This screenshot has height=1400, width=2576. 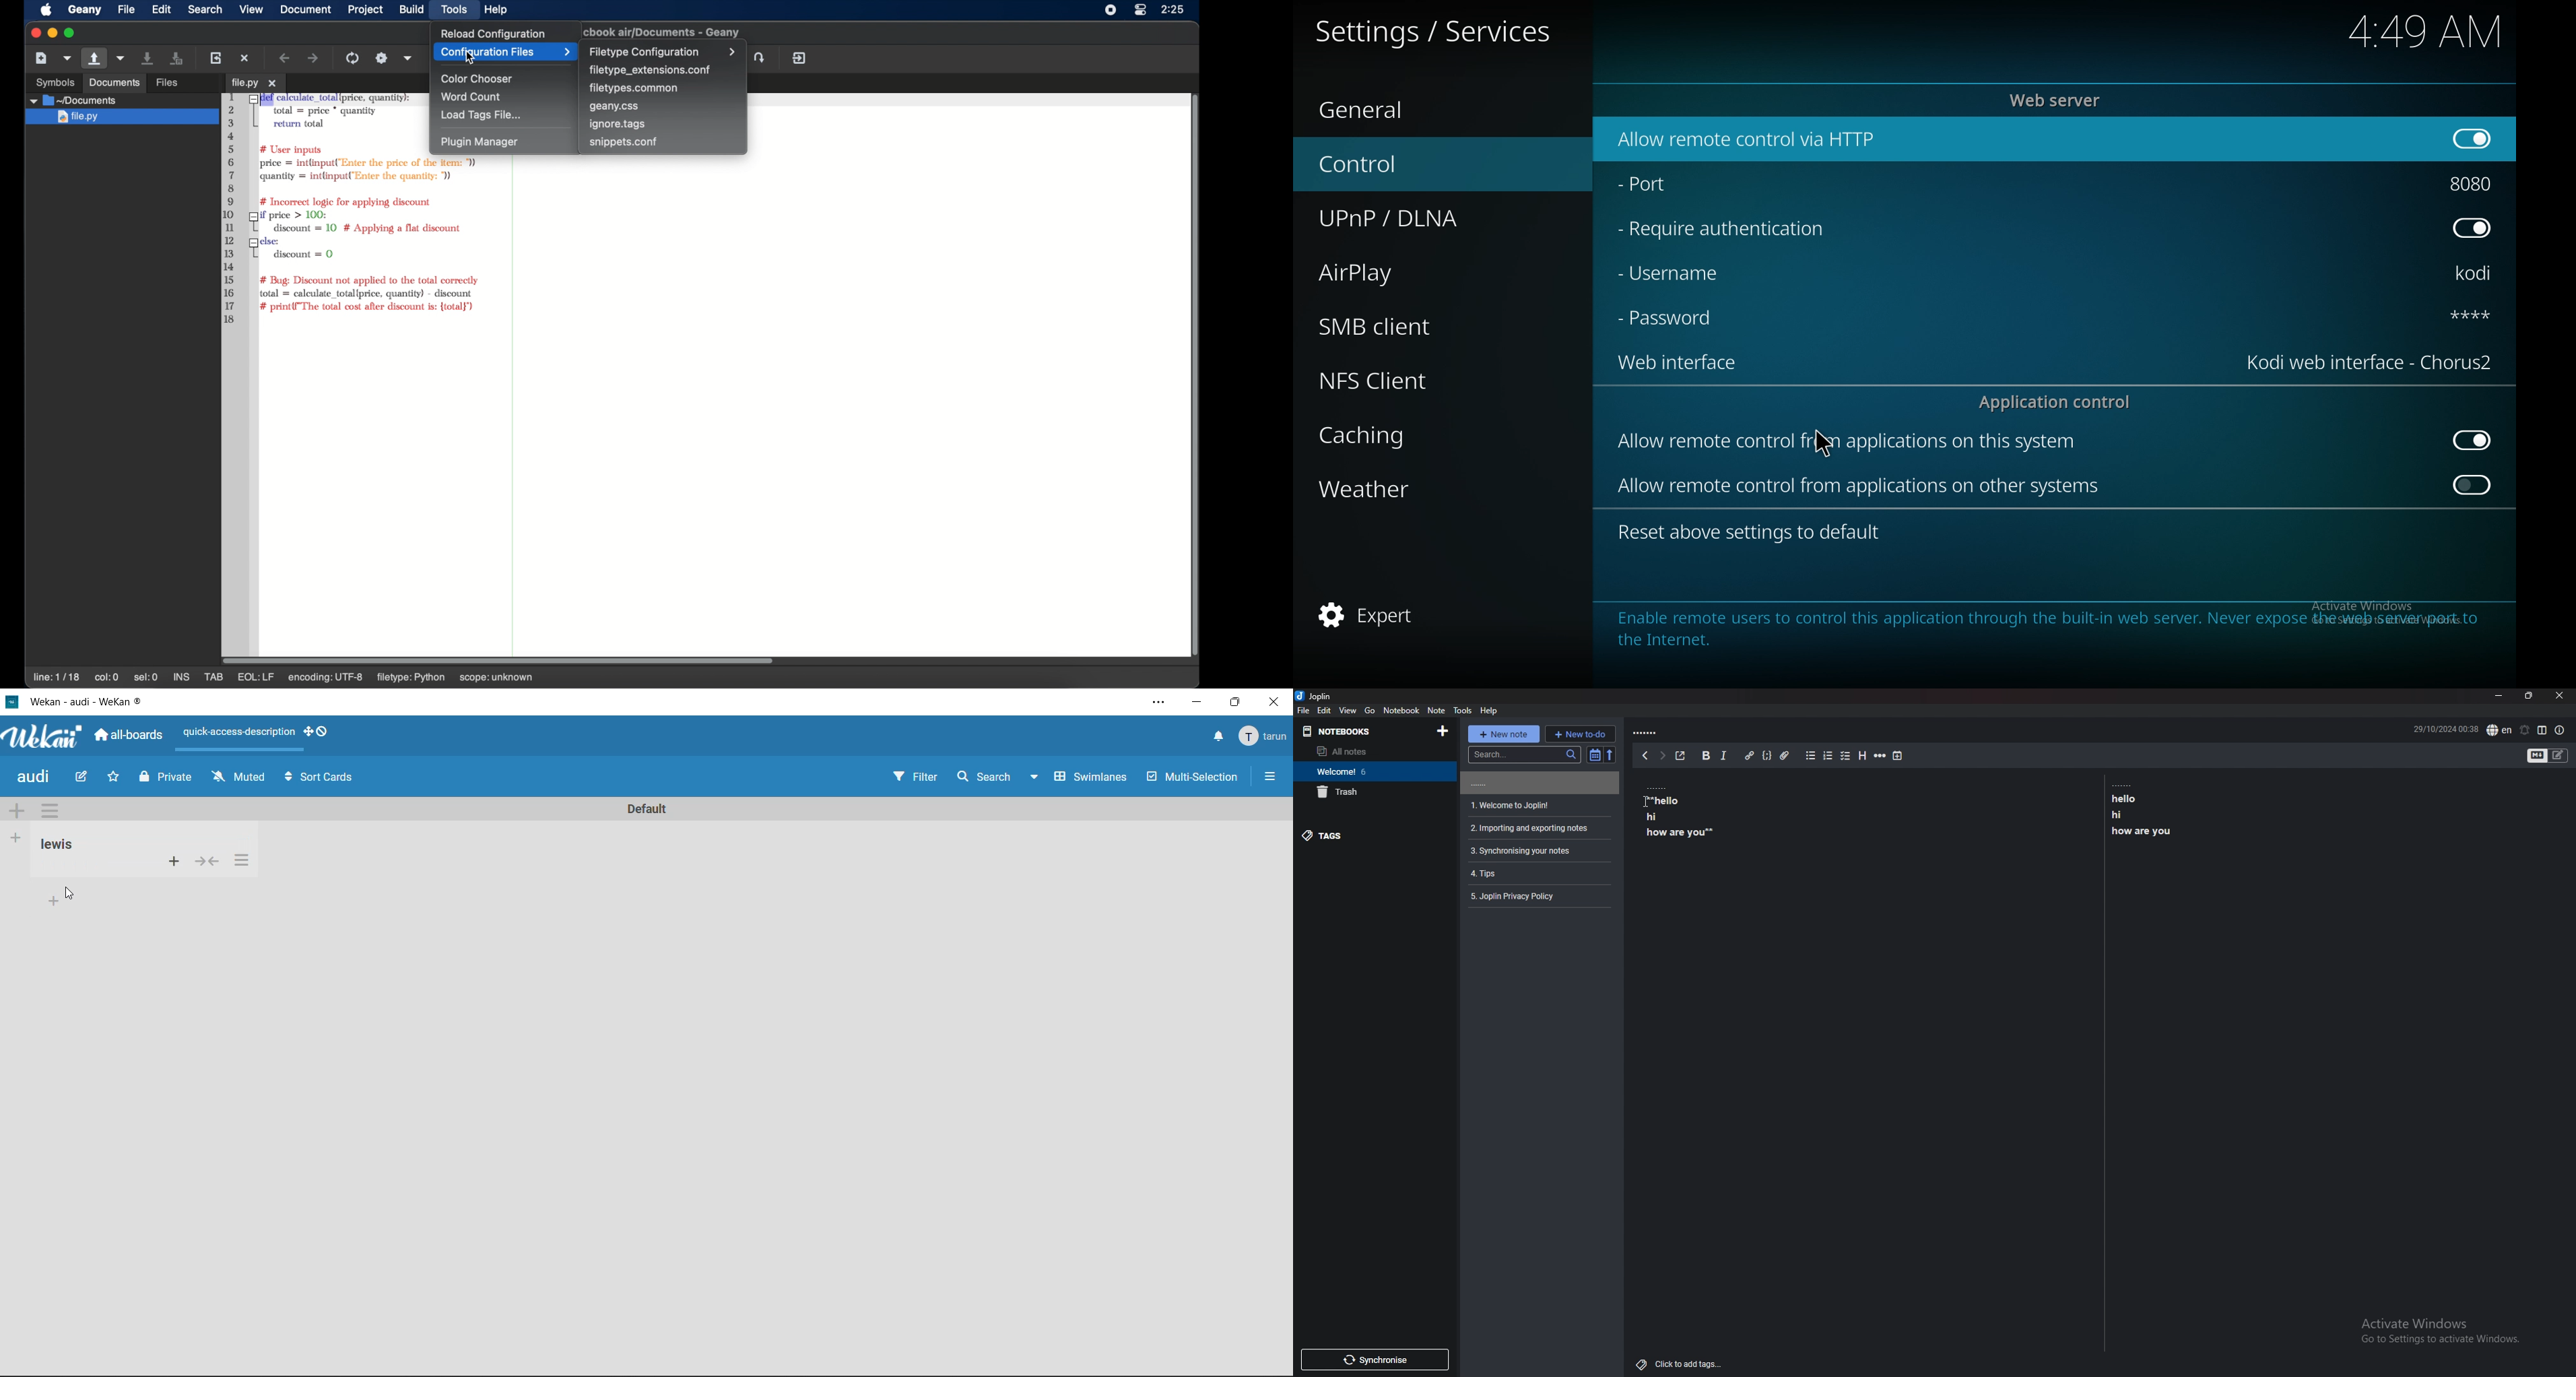 I want to click on bold text, so click(x=1681, y=816).